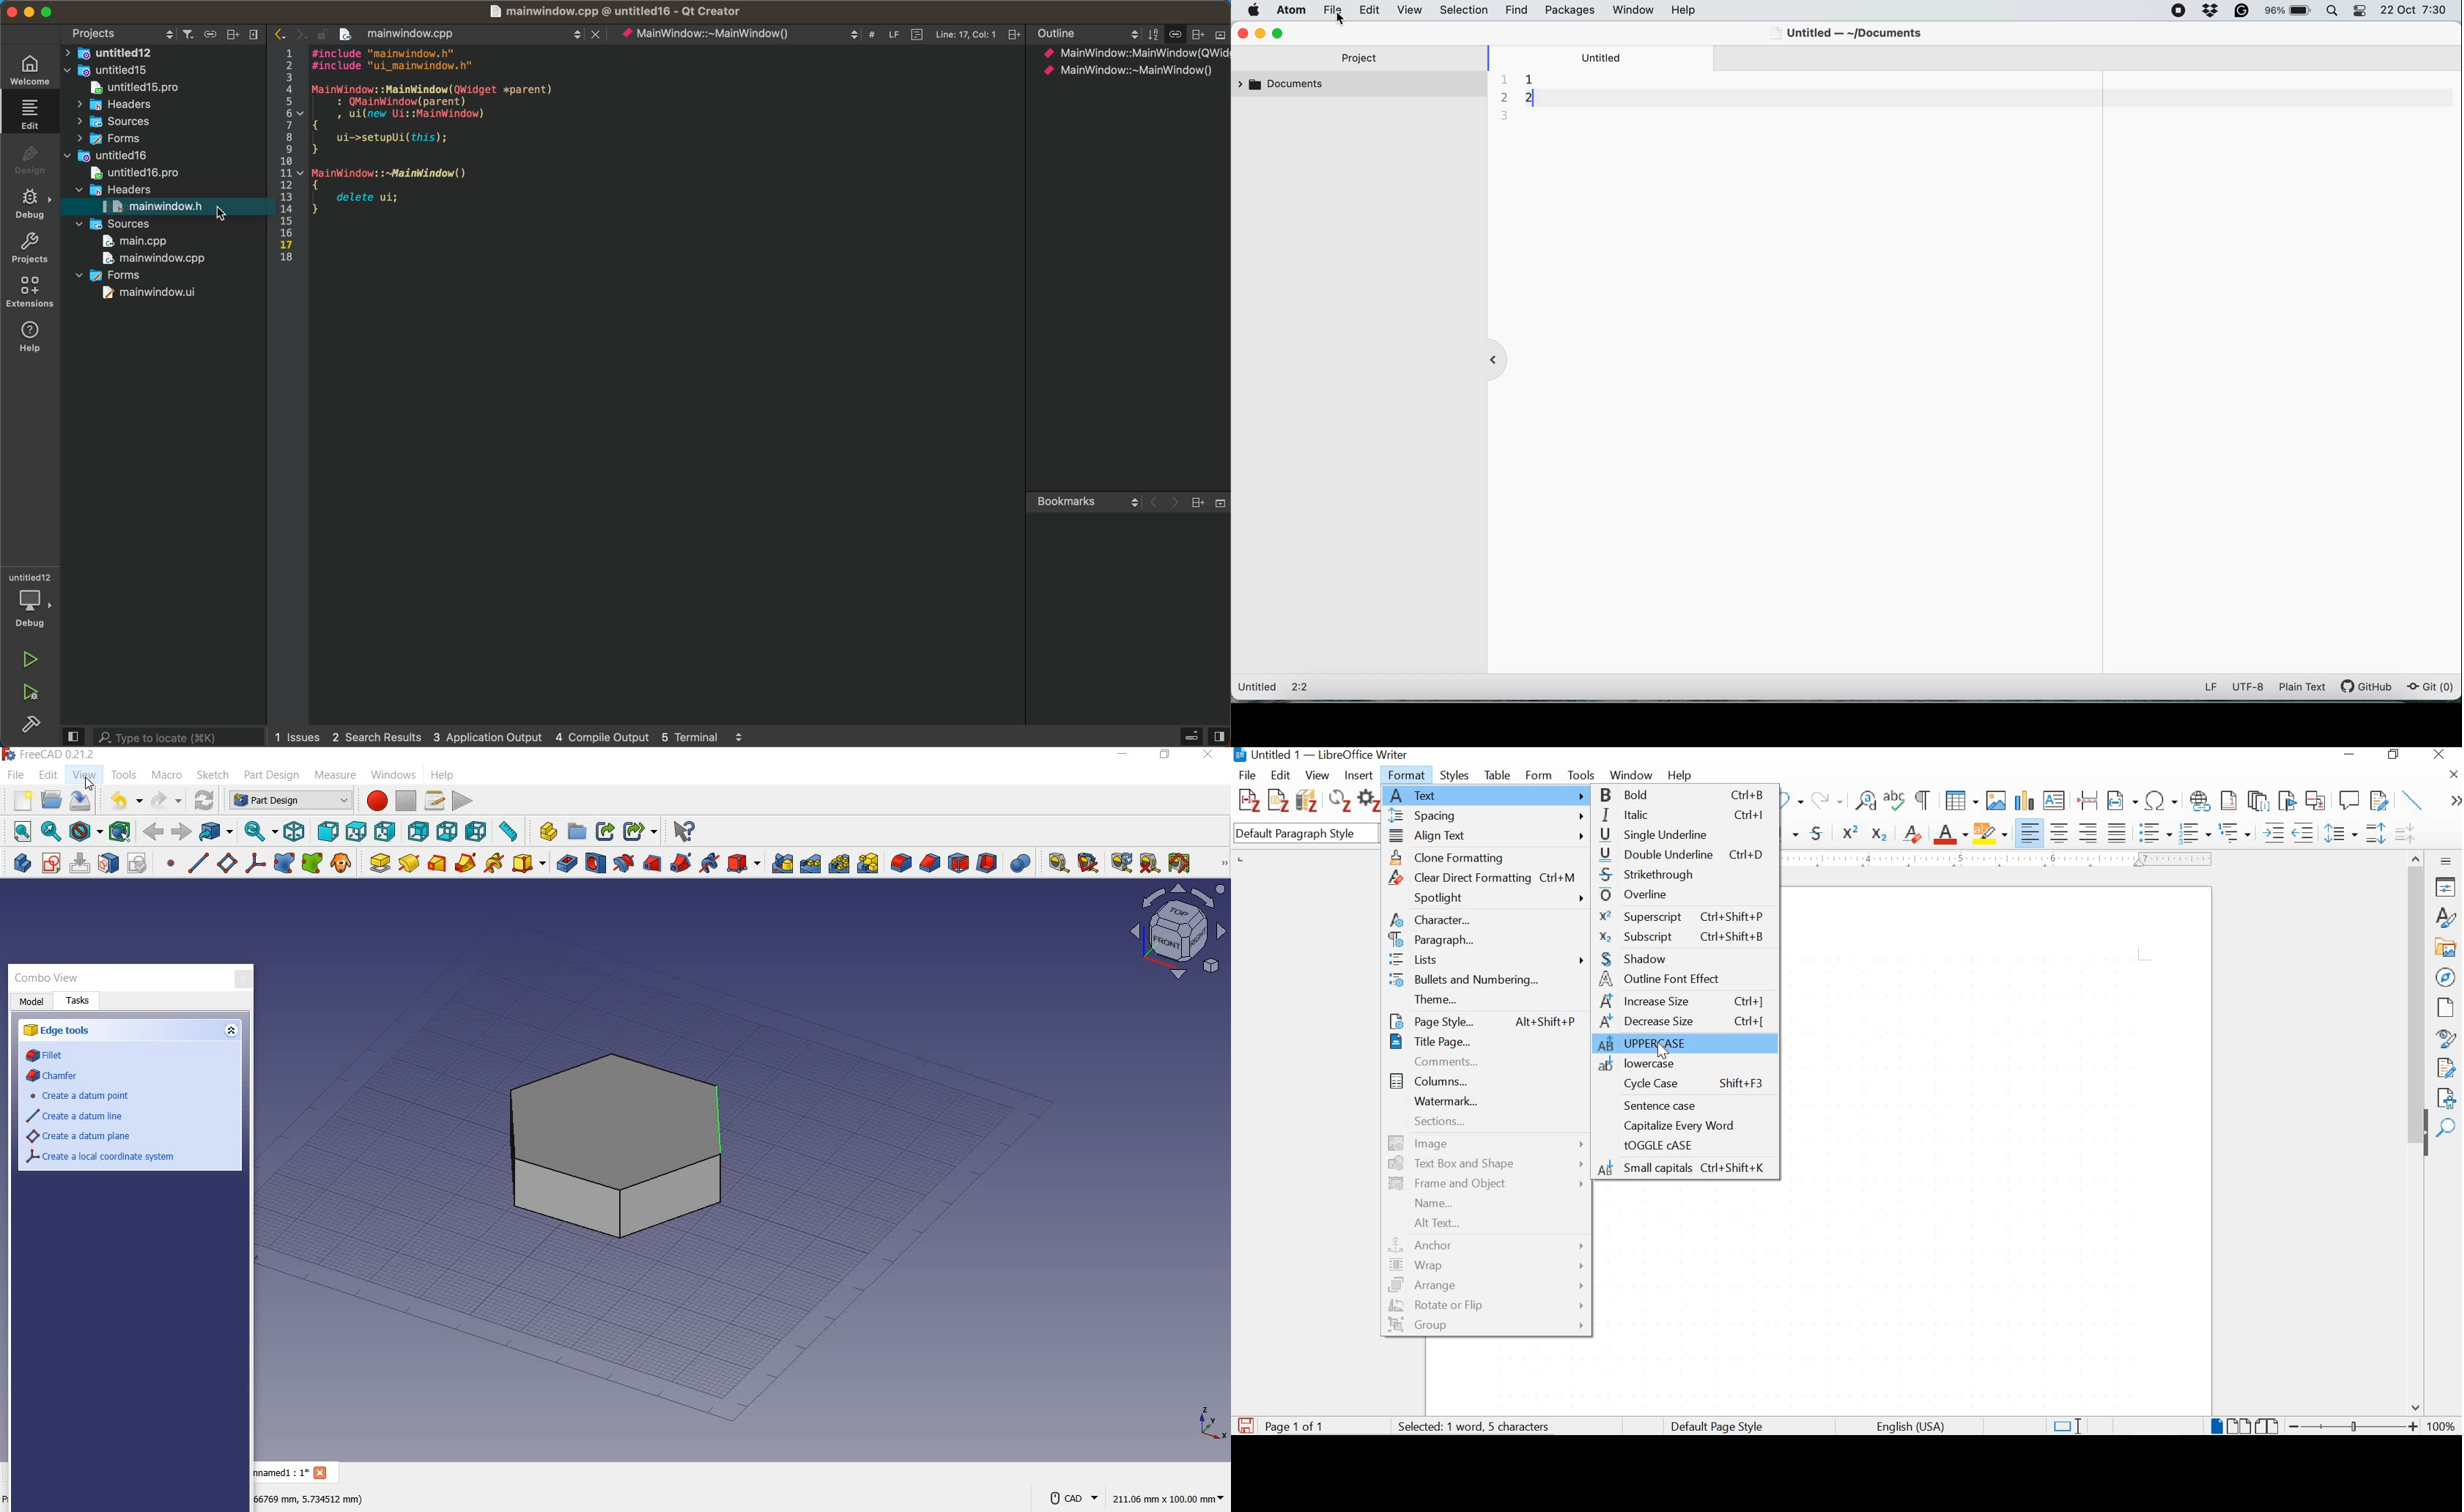  What do you see at coordinates (166, 800) in the screenshot?
I see `redo` at bounding box center [166, 800].